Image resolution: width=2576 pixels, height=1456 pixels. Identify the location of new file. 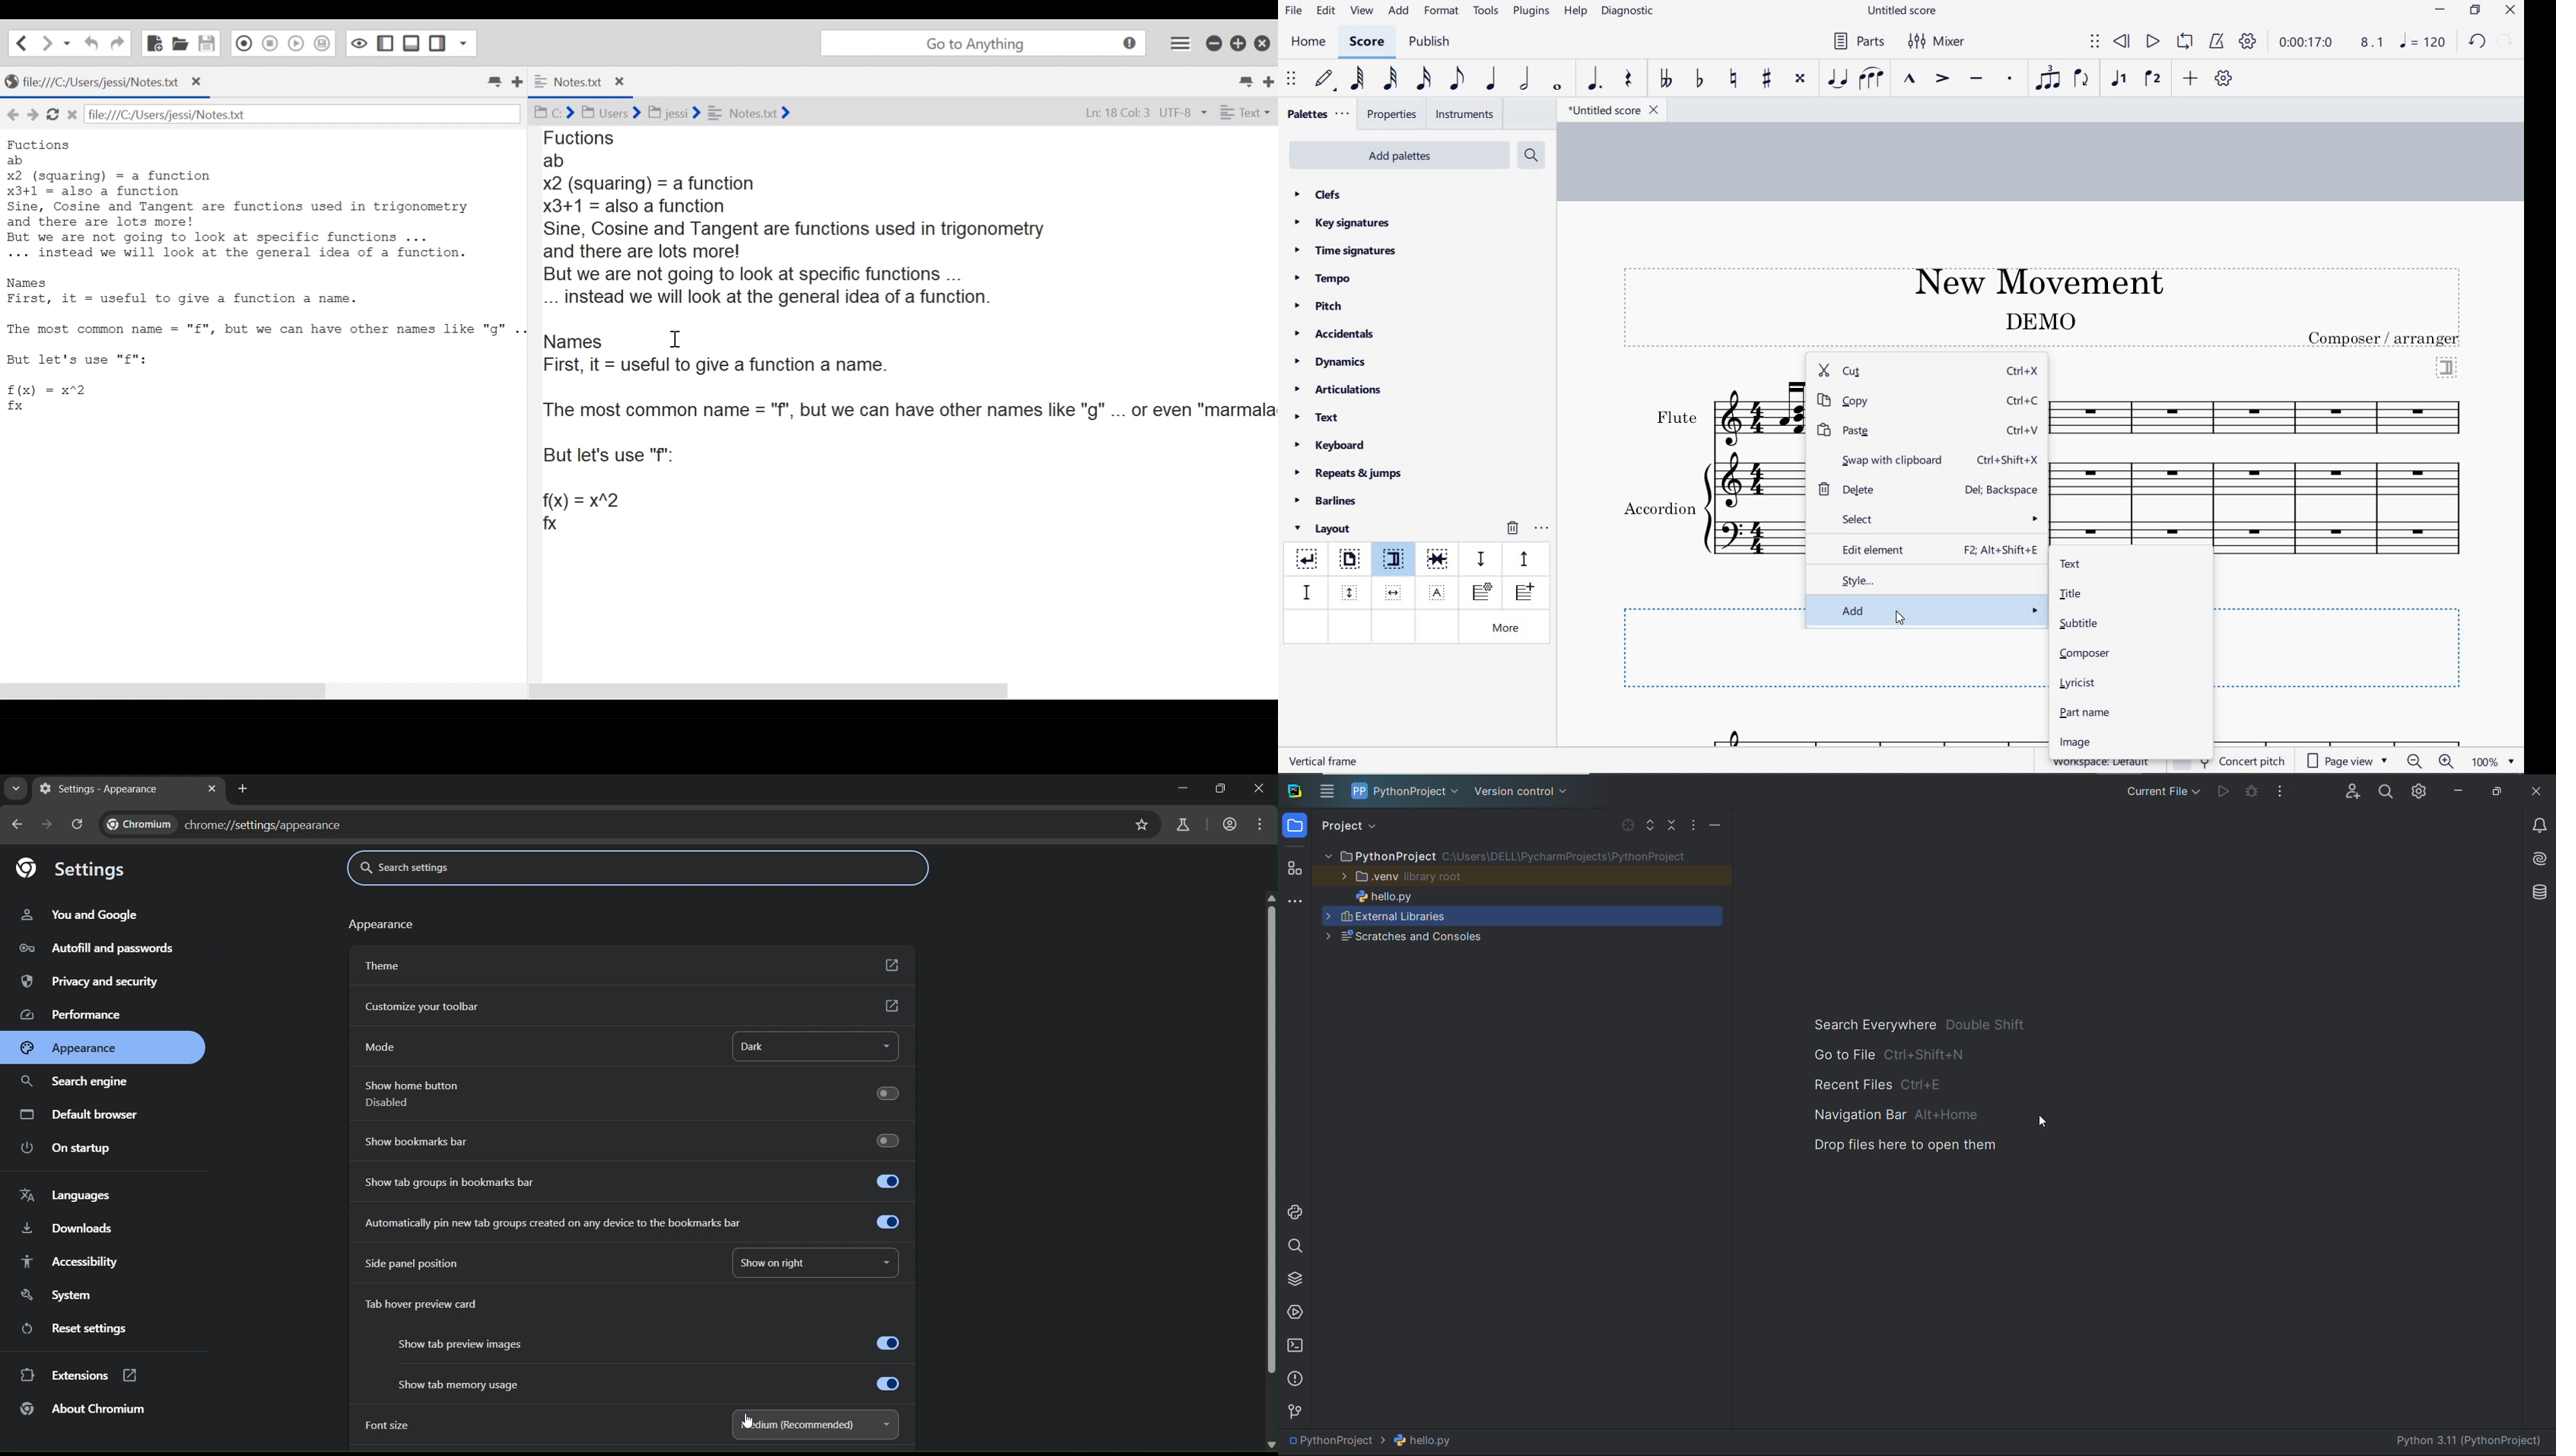
(154, 43).